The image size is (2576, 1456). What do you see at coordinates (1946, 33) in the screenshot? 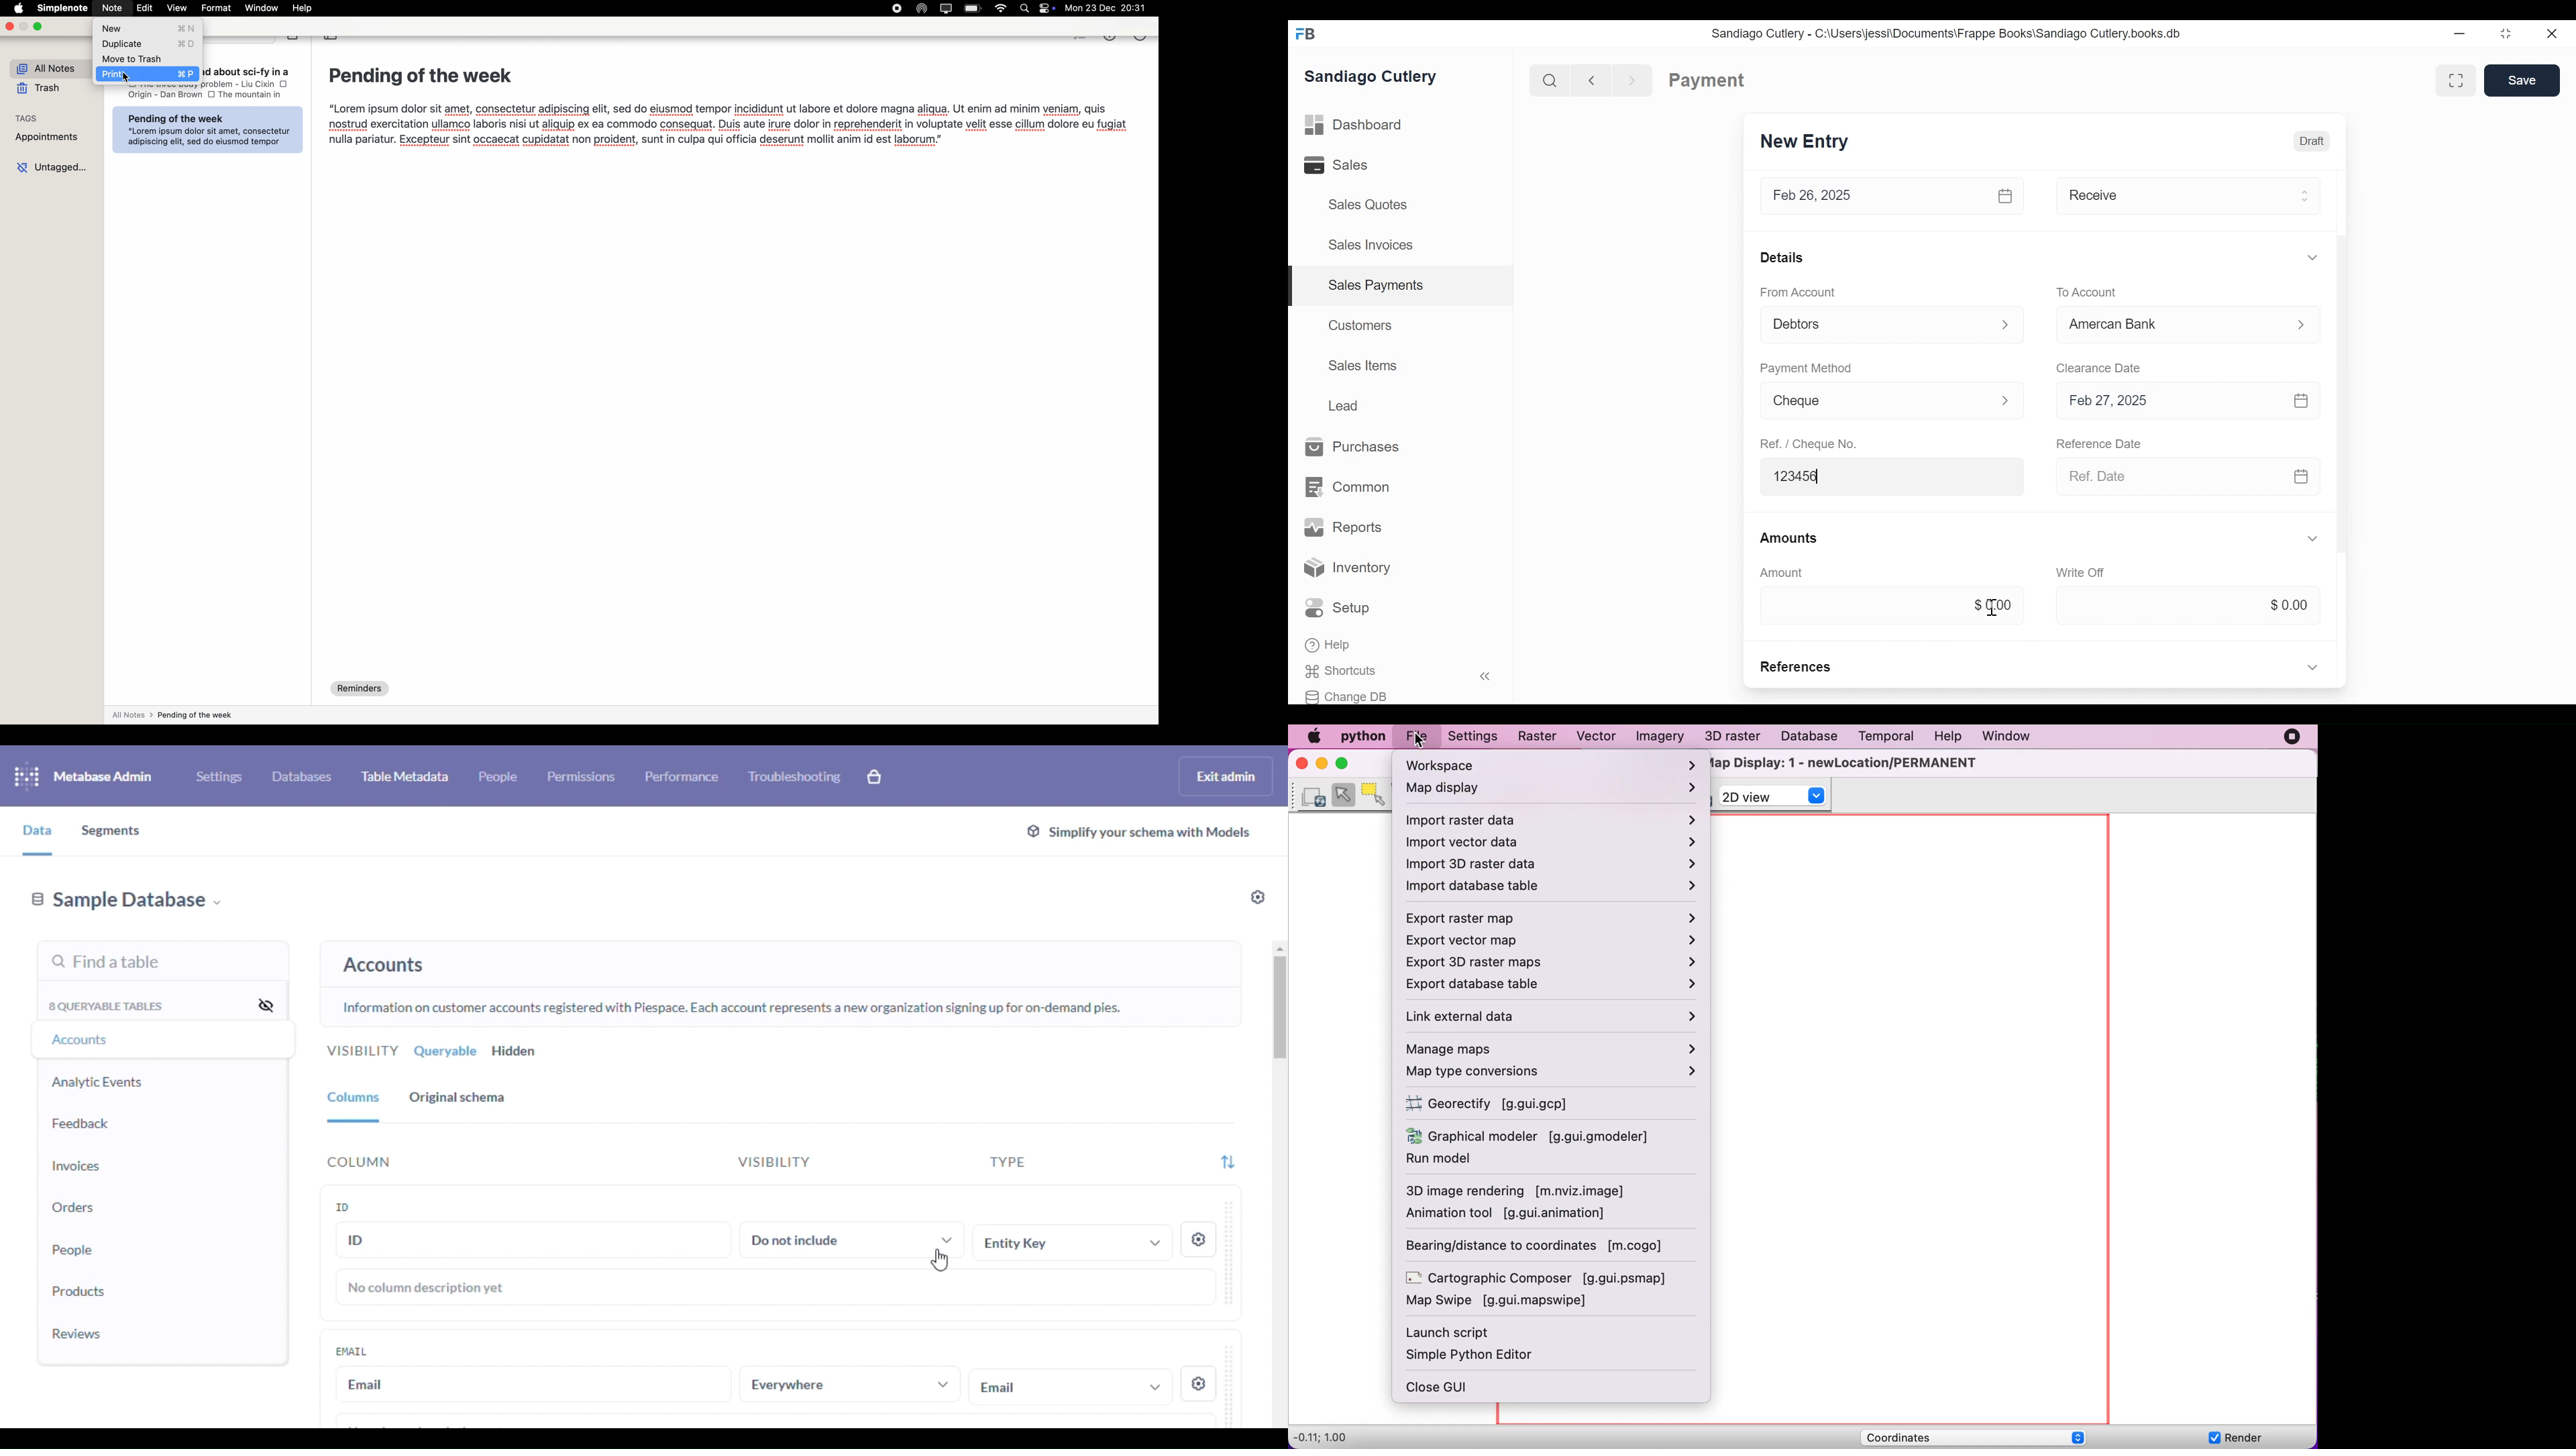
I see `Sandiago Cutlery - C:\Users\jessi\Documents\Frappe Books\Sandiago Cutlery.books.db` at bounding box center [1946, 33].